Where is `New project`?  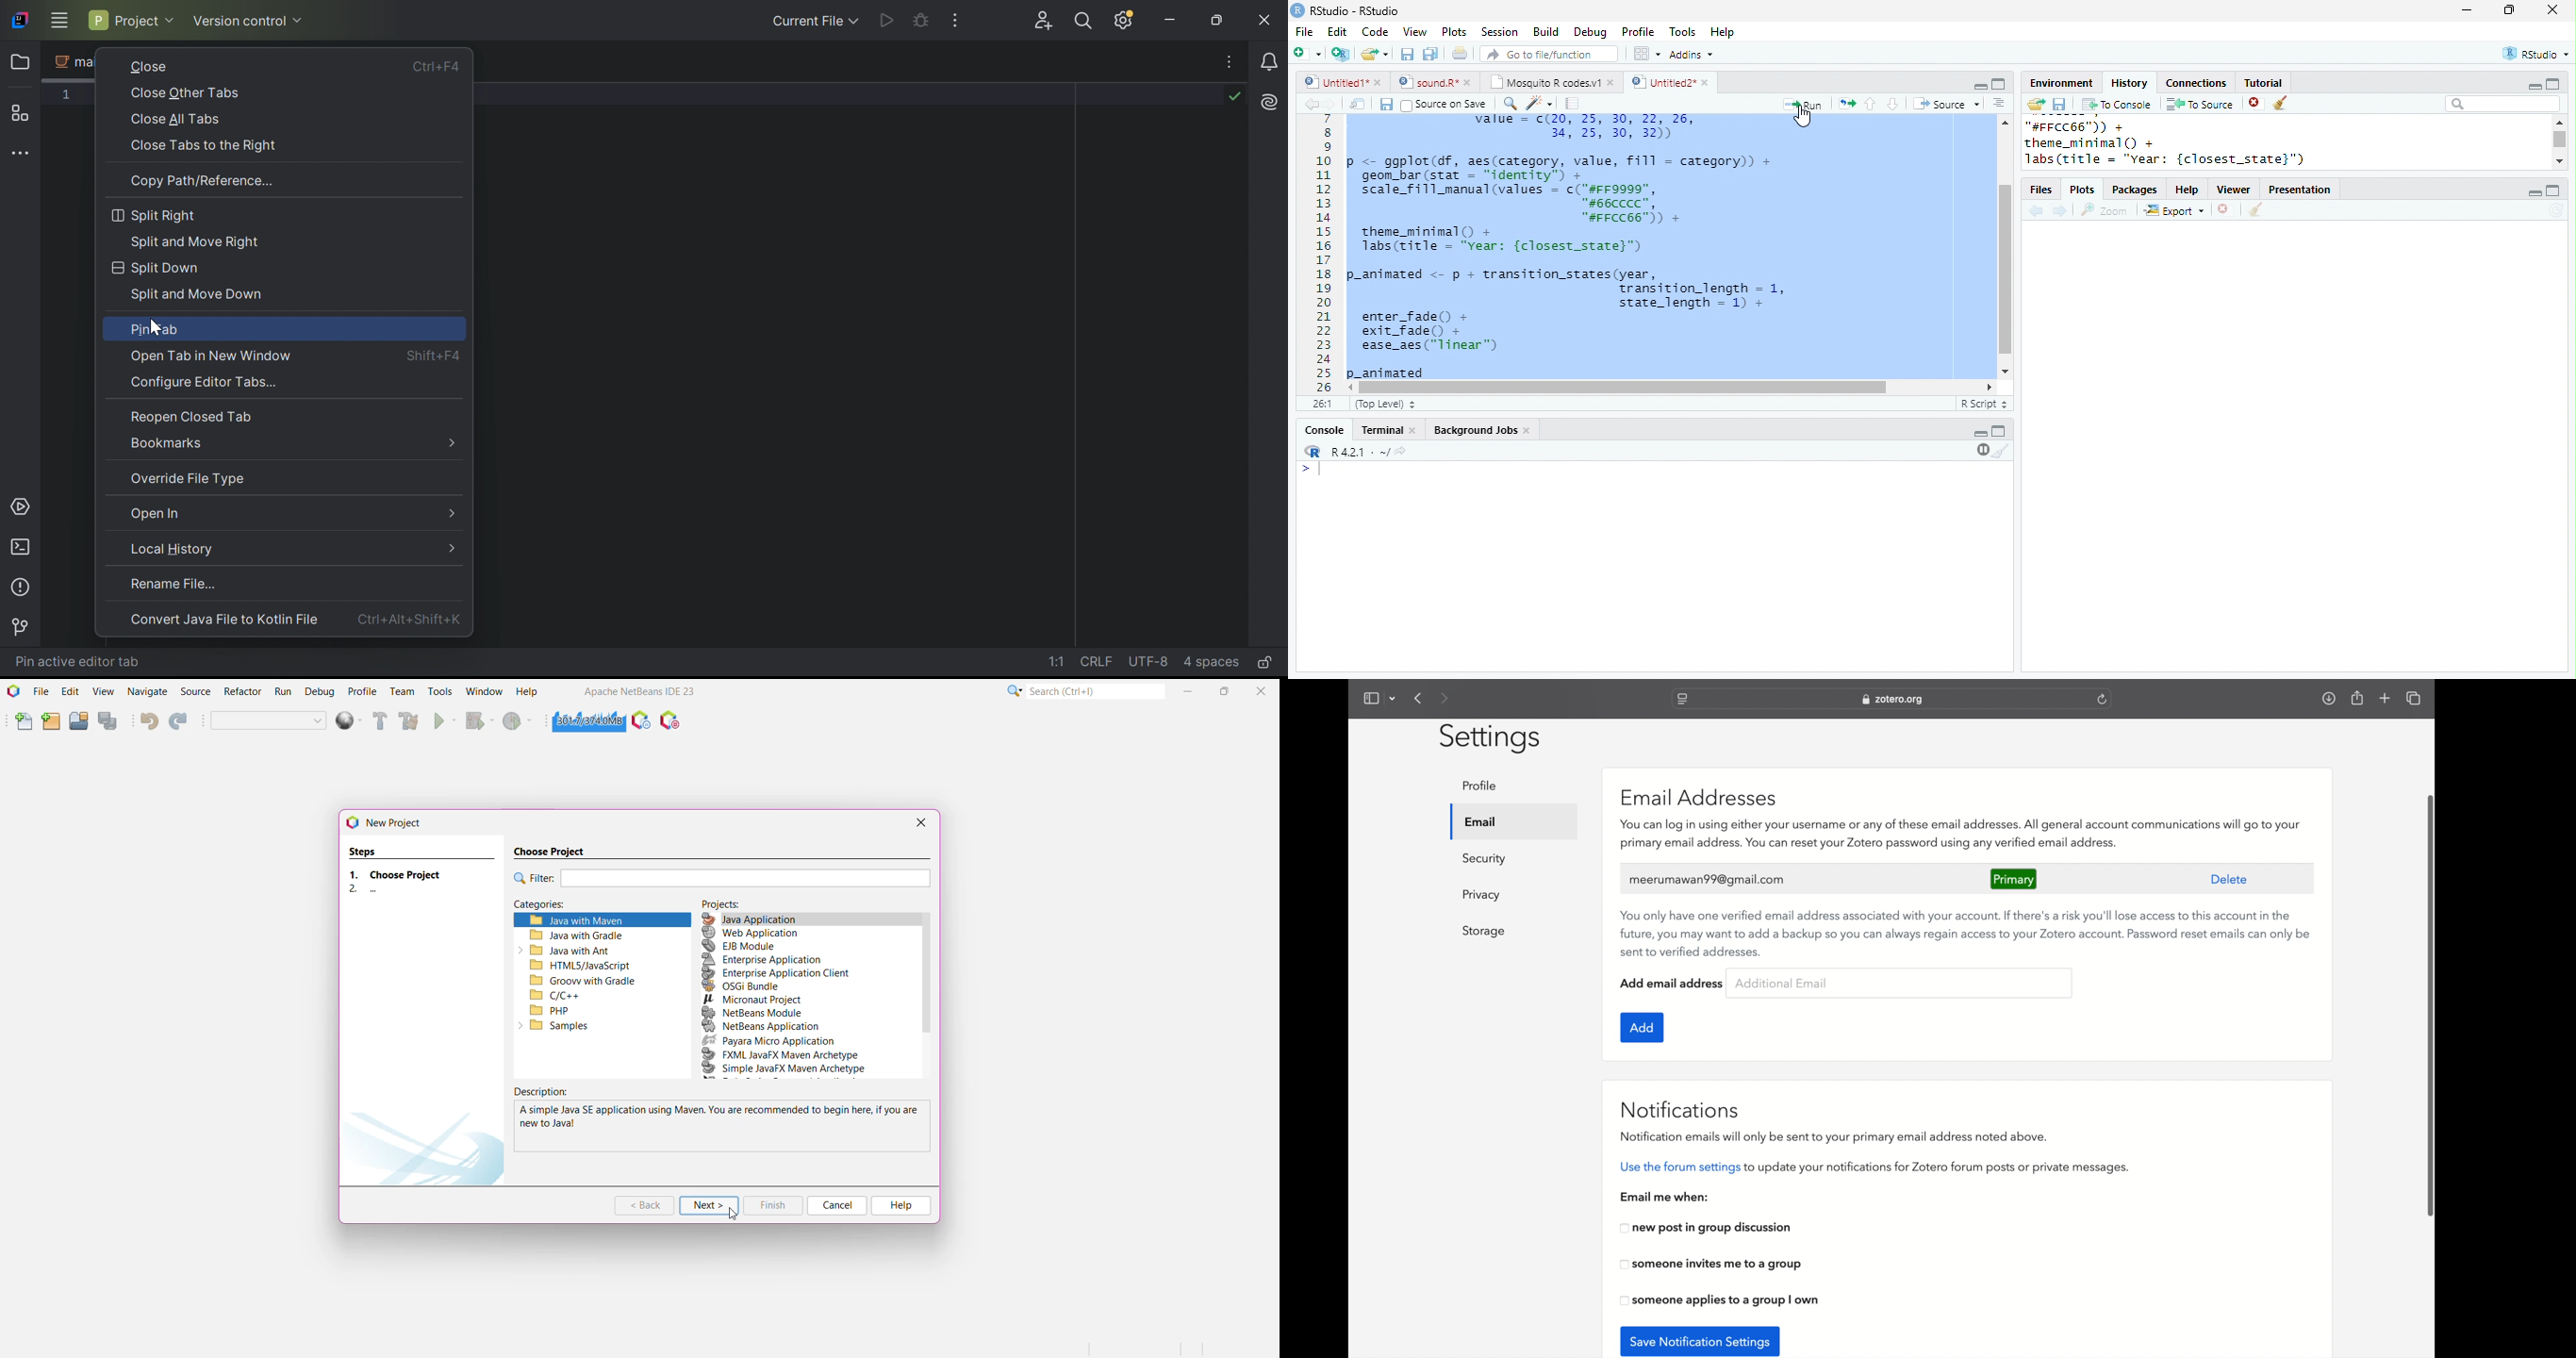 New project is located at coordinates (1341, 55).